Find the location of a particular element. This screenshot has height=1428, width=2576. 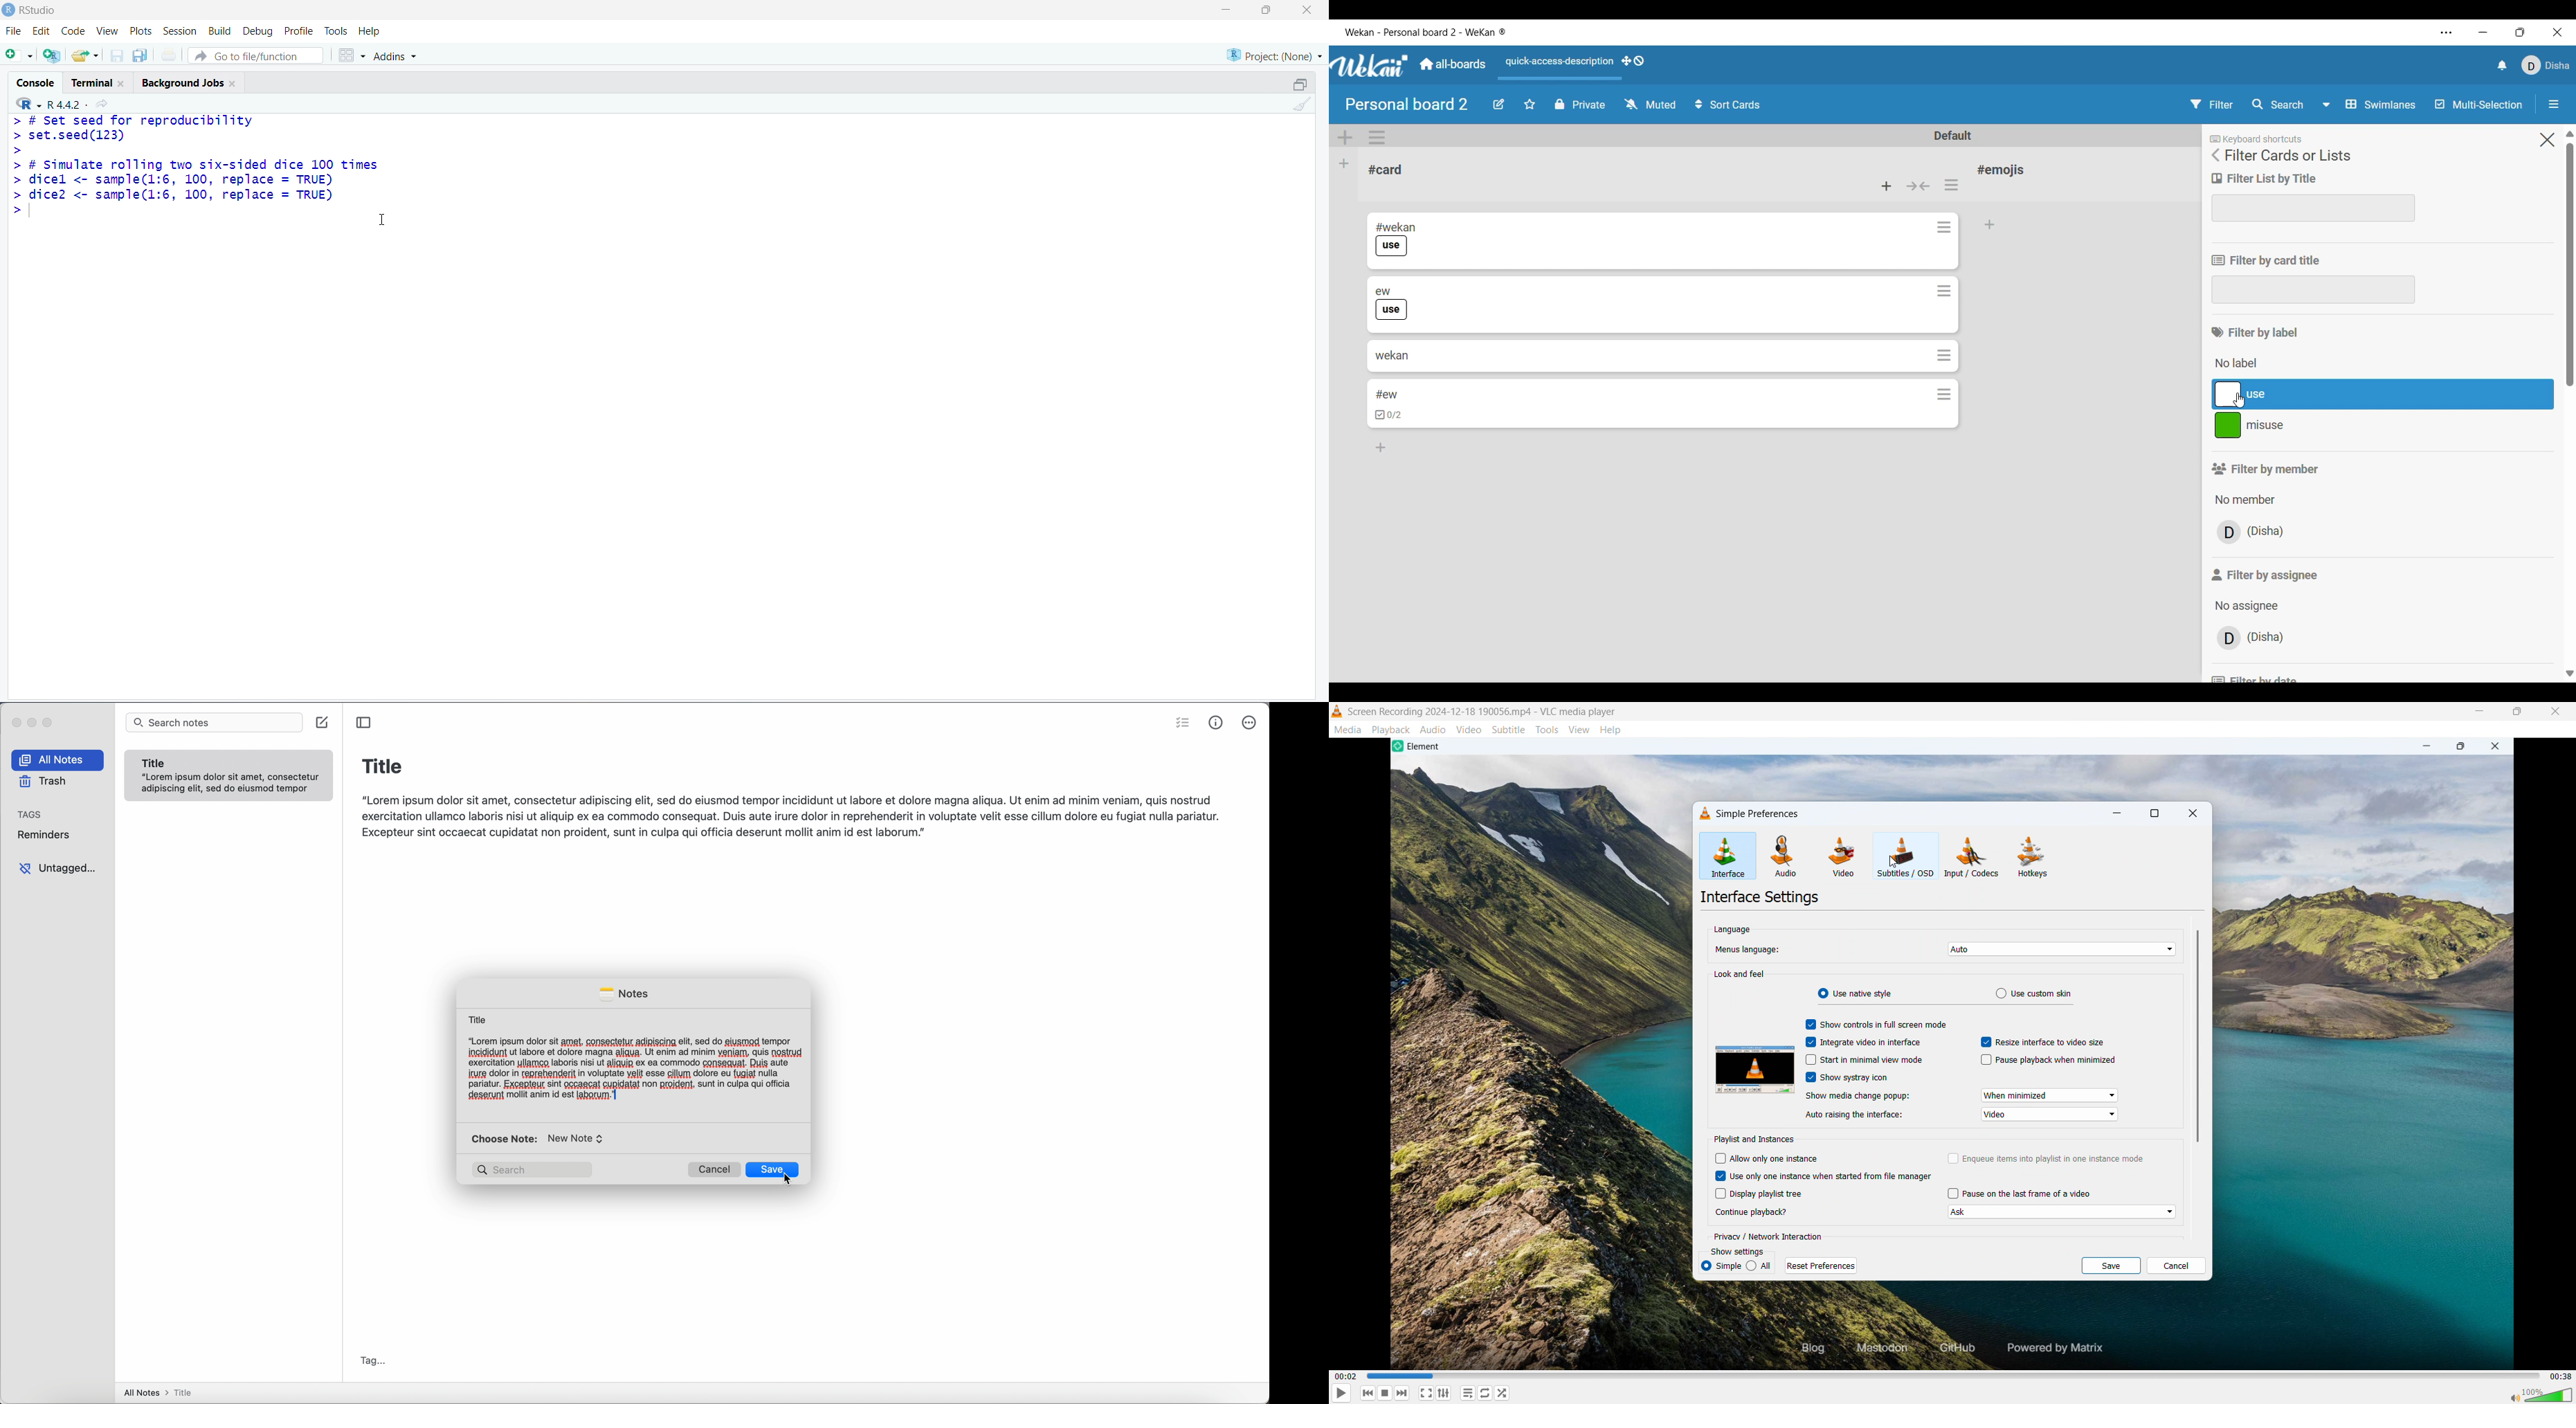

file is located at coordinates (14, 31).